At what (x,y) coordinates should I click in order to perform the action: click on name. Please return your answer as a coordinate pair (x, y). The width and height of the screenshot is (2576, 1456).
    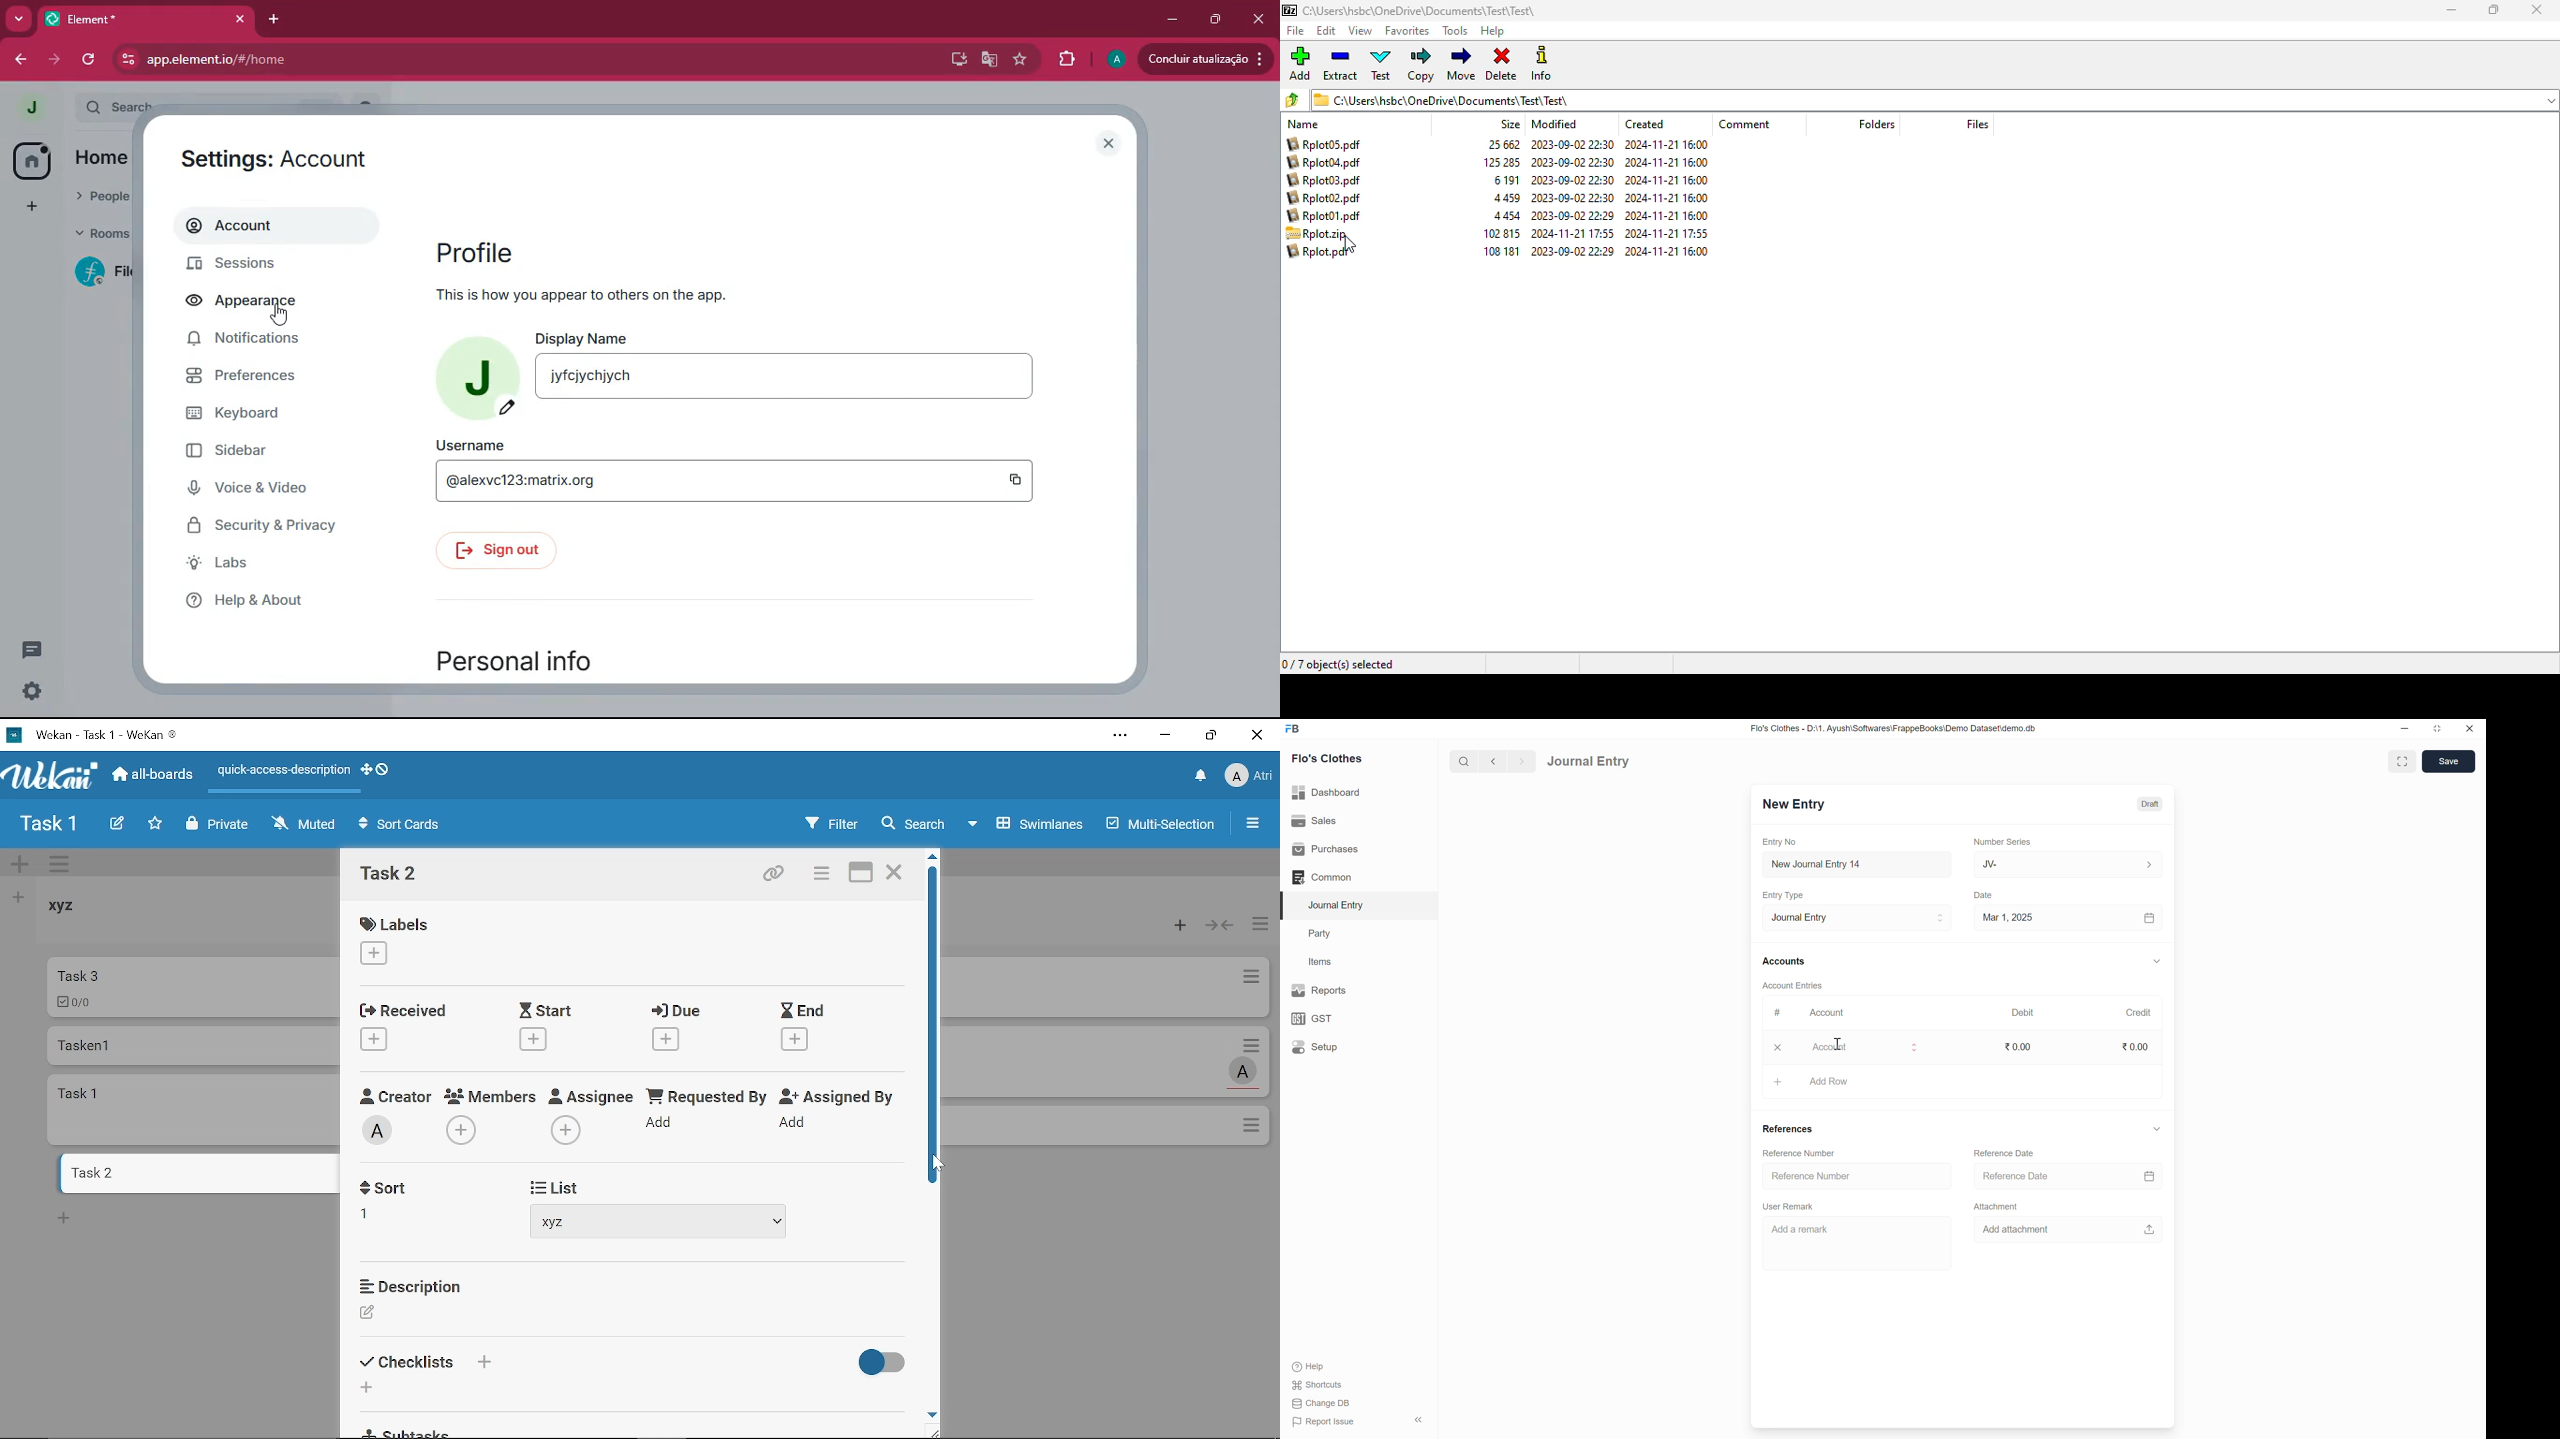
    Looking at the image, I should click on (1304, 124).